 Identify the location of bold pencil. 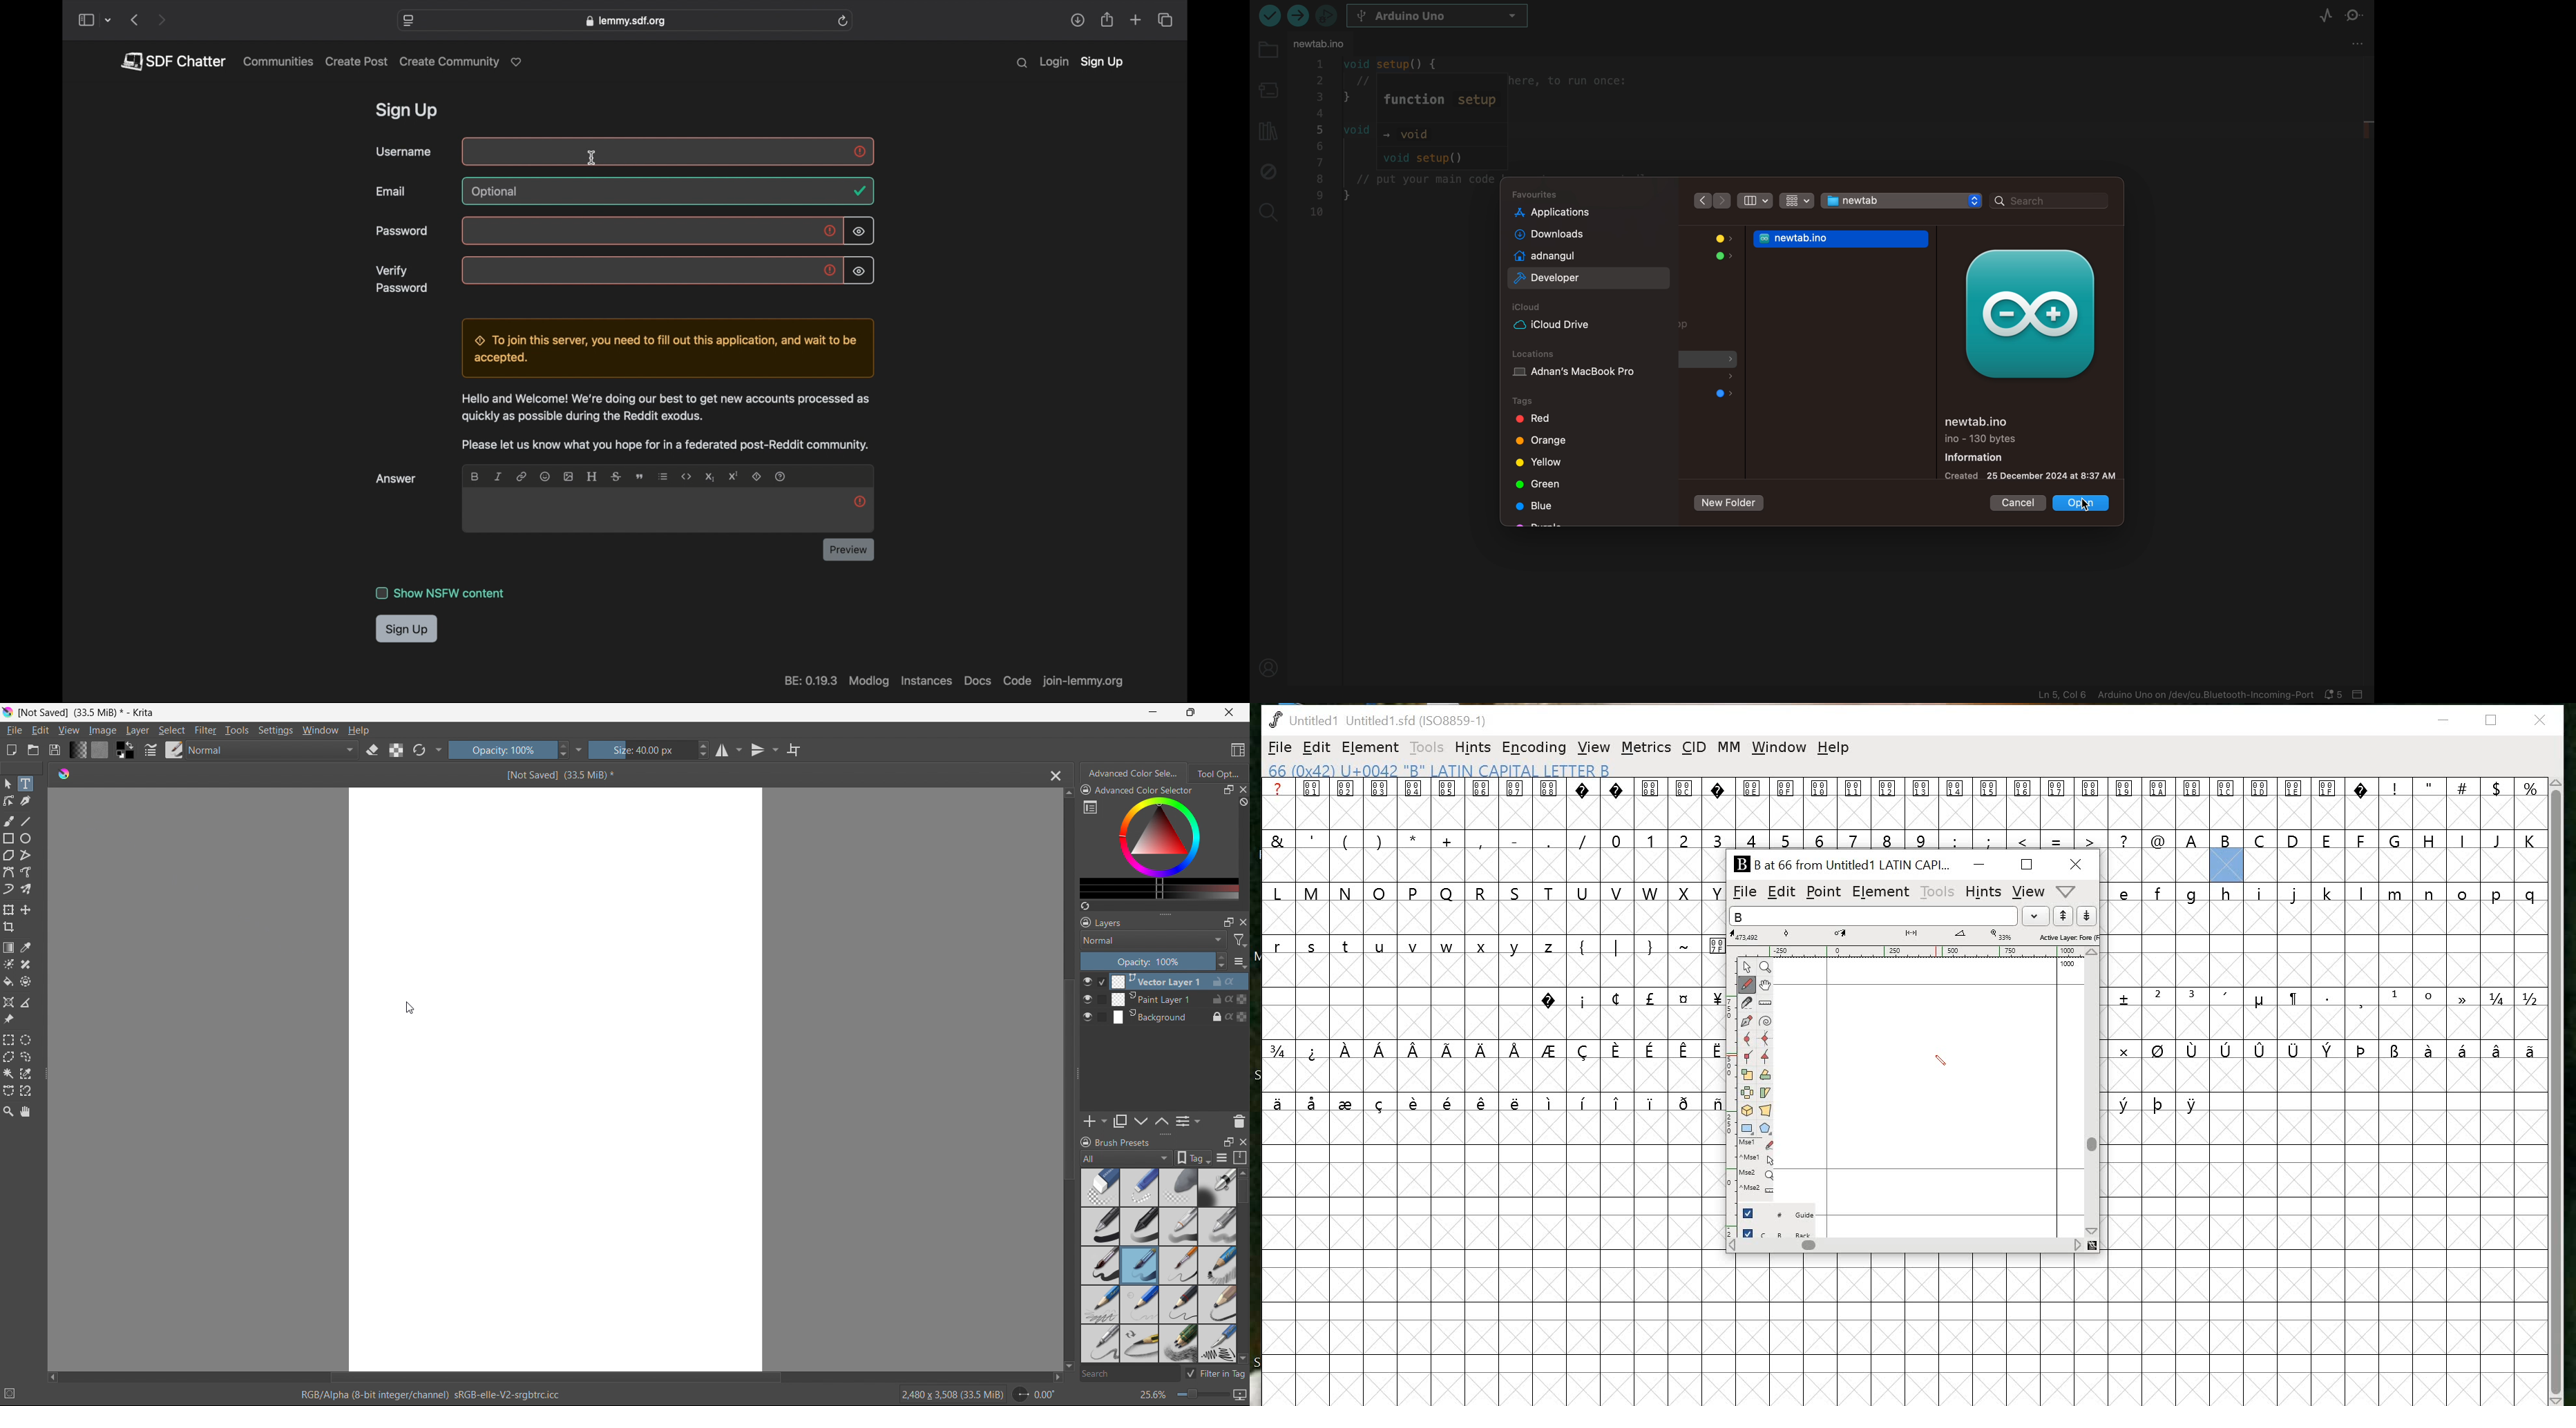
(1219, 1306).